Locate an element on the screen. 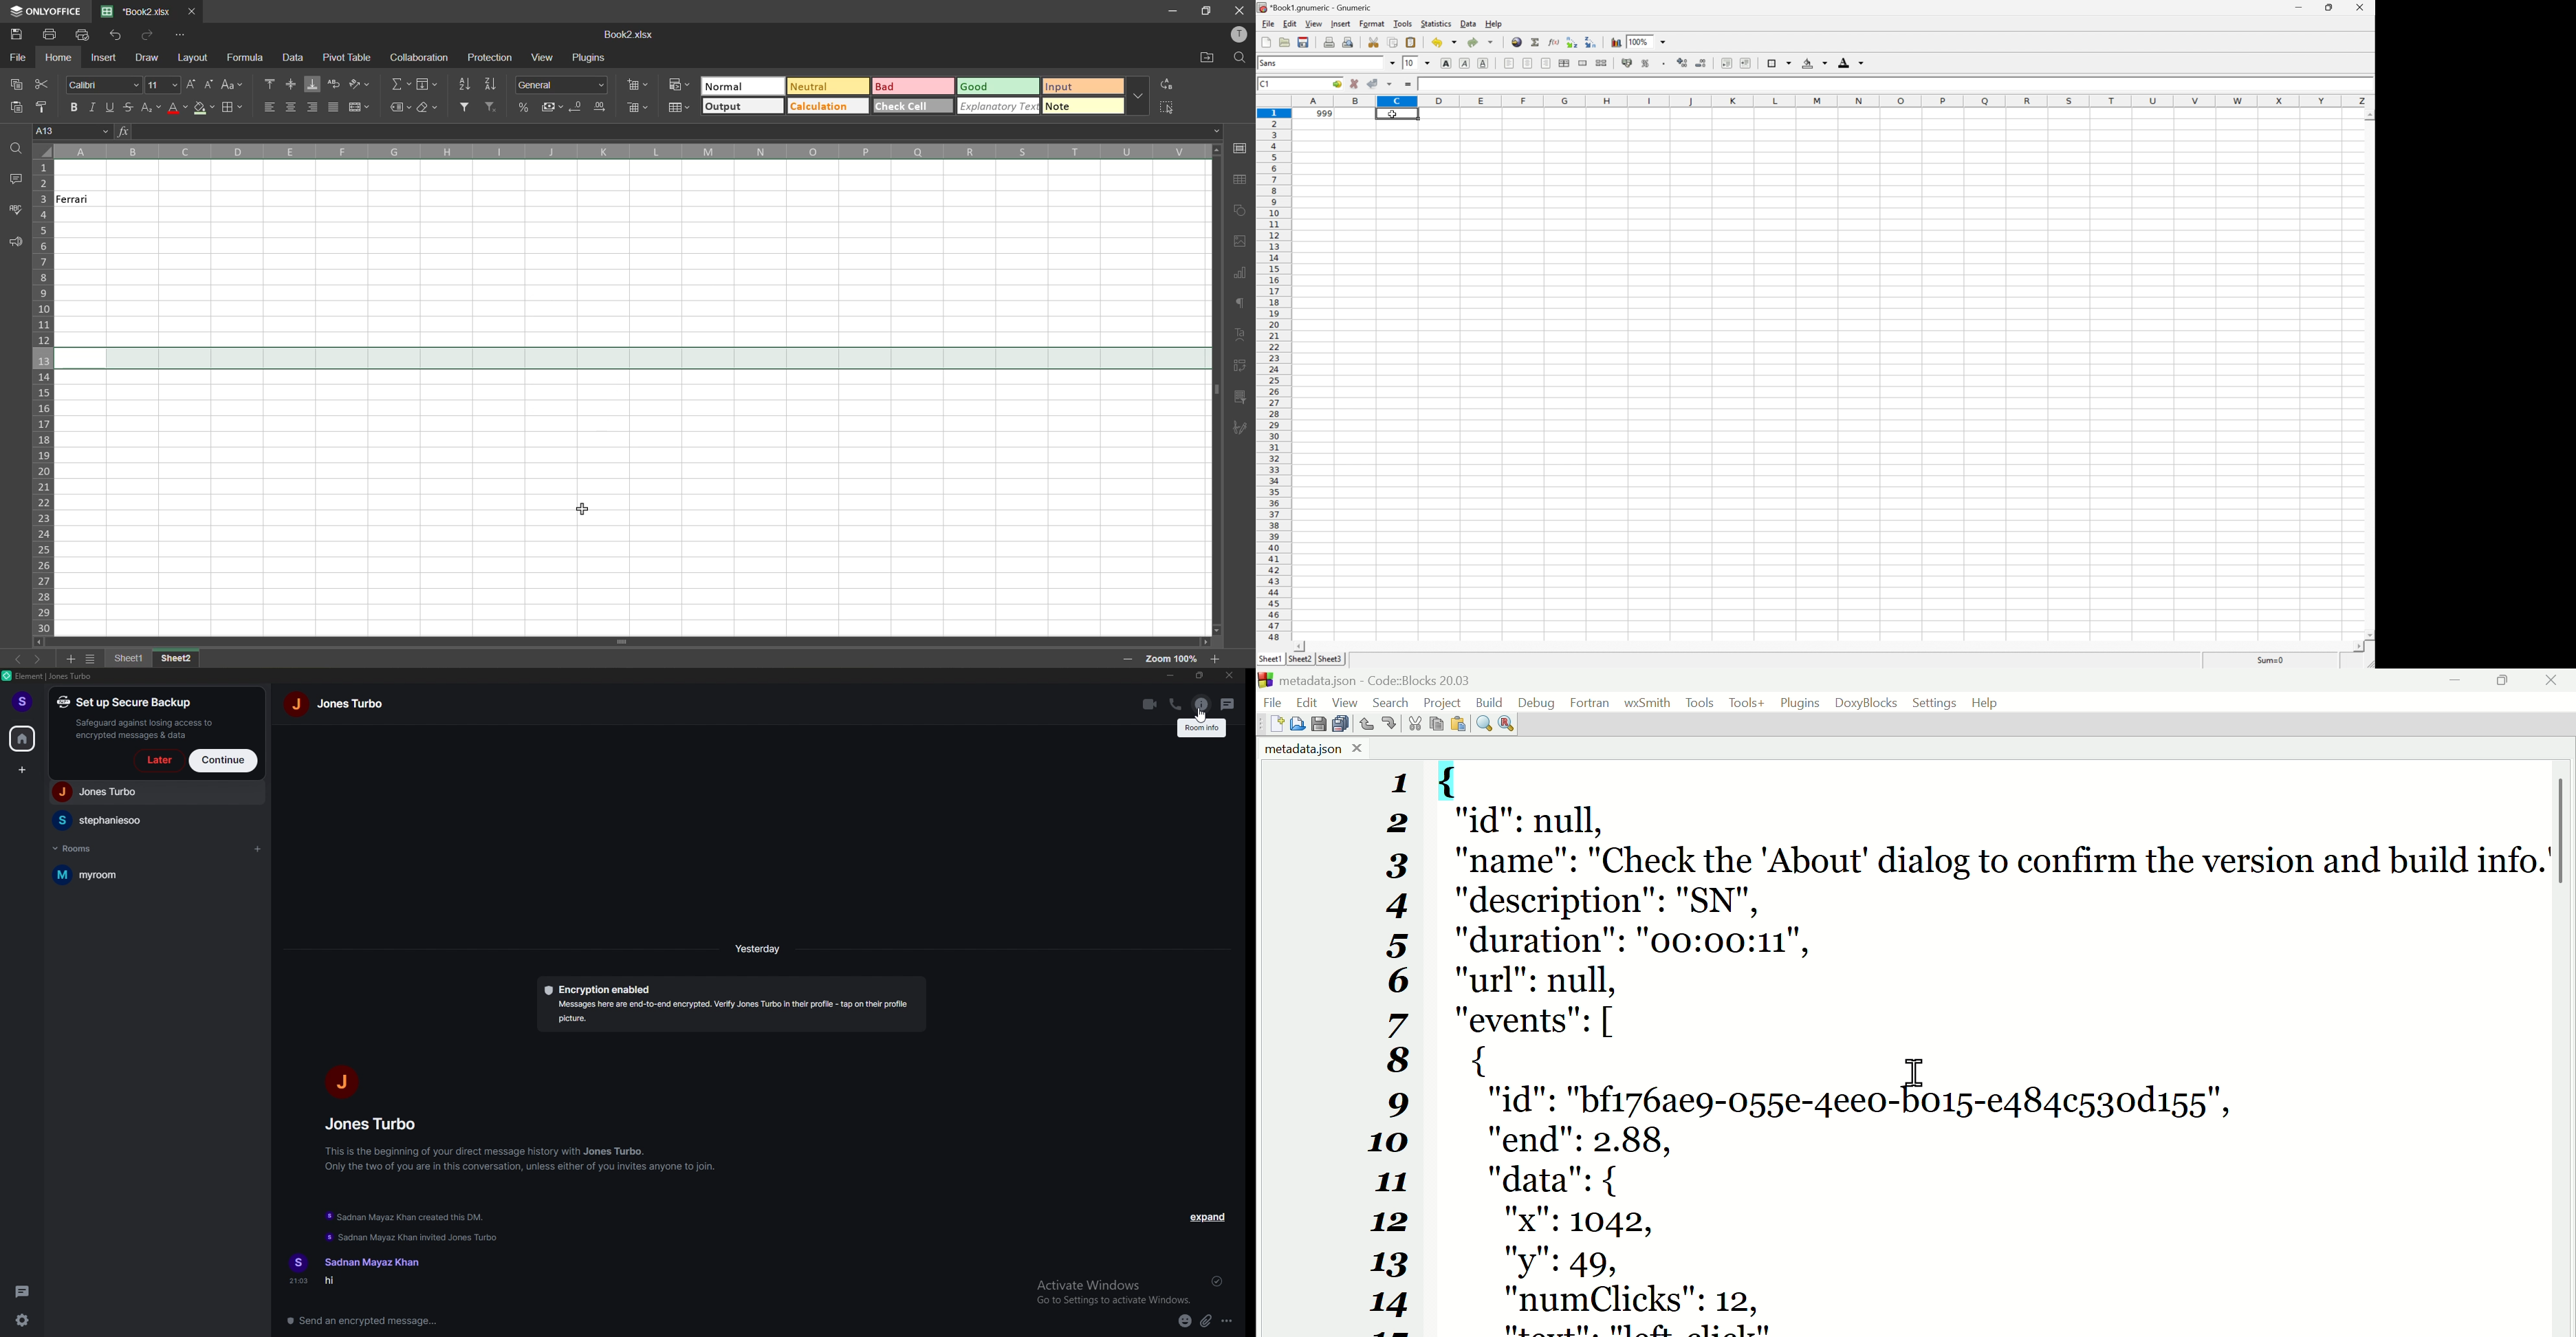 The image size is (2576, 1344). home is located at coordinates (23, 737).